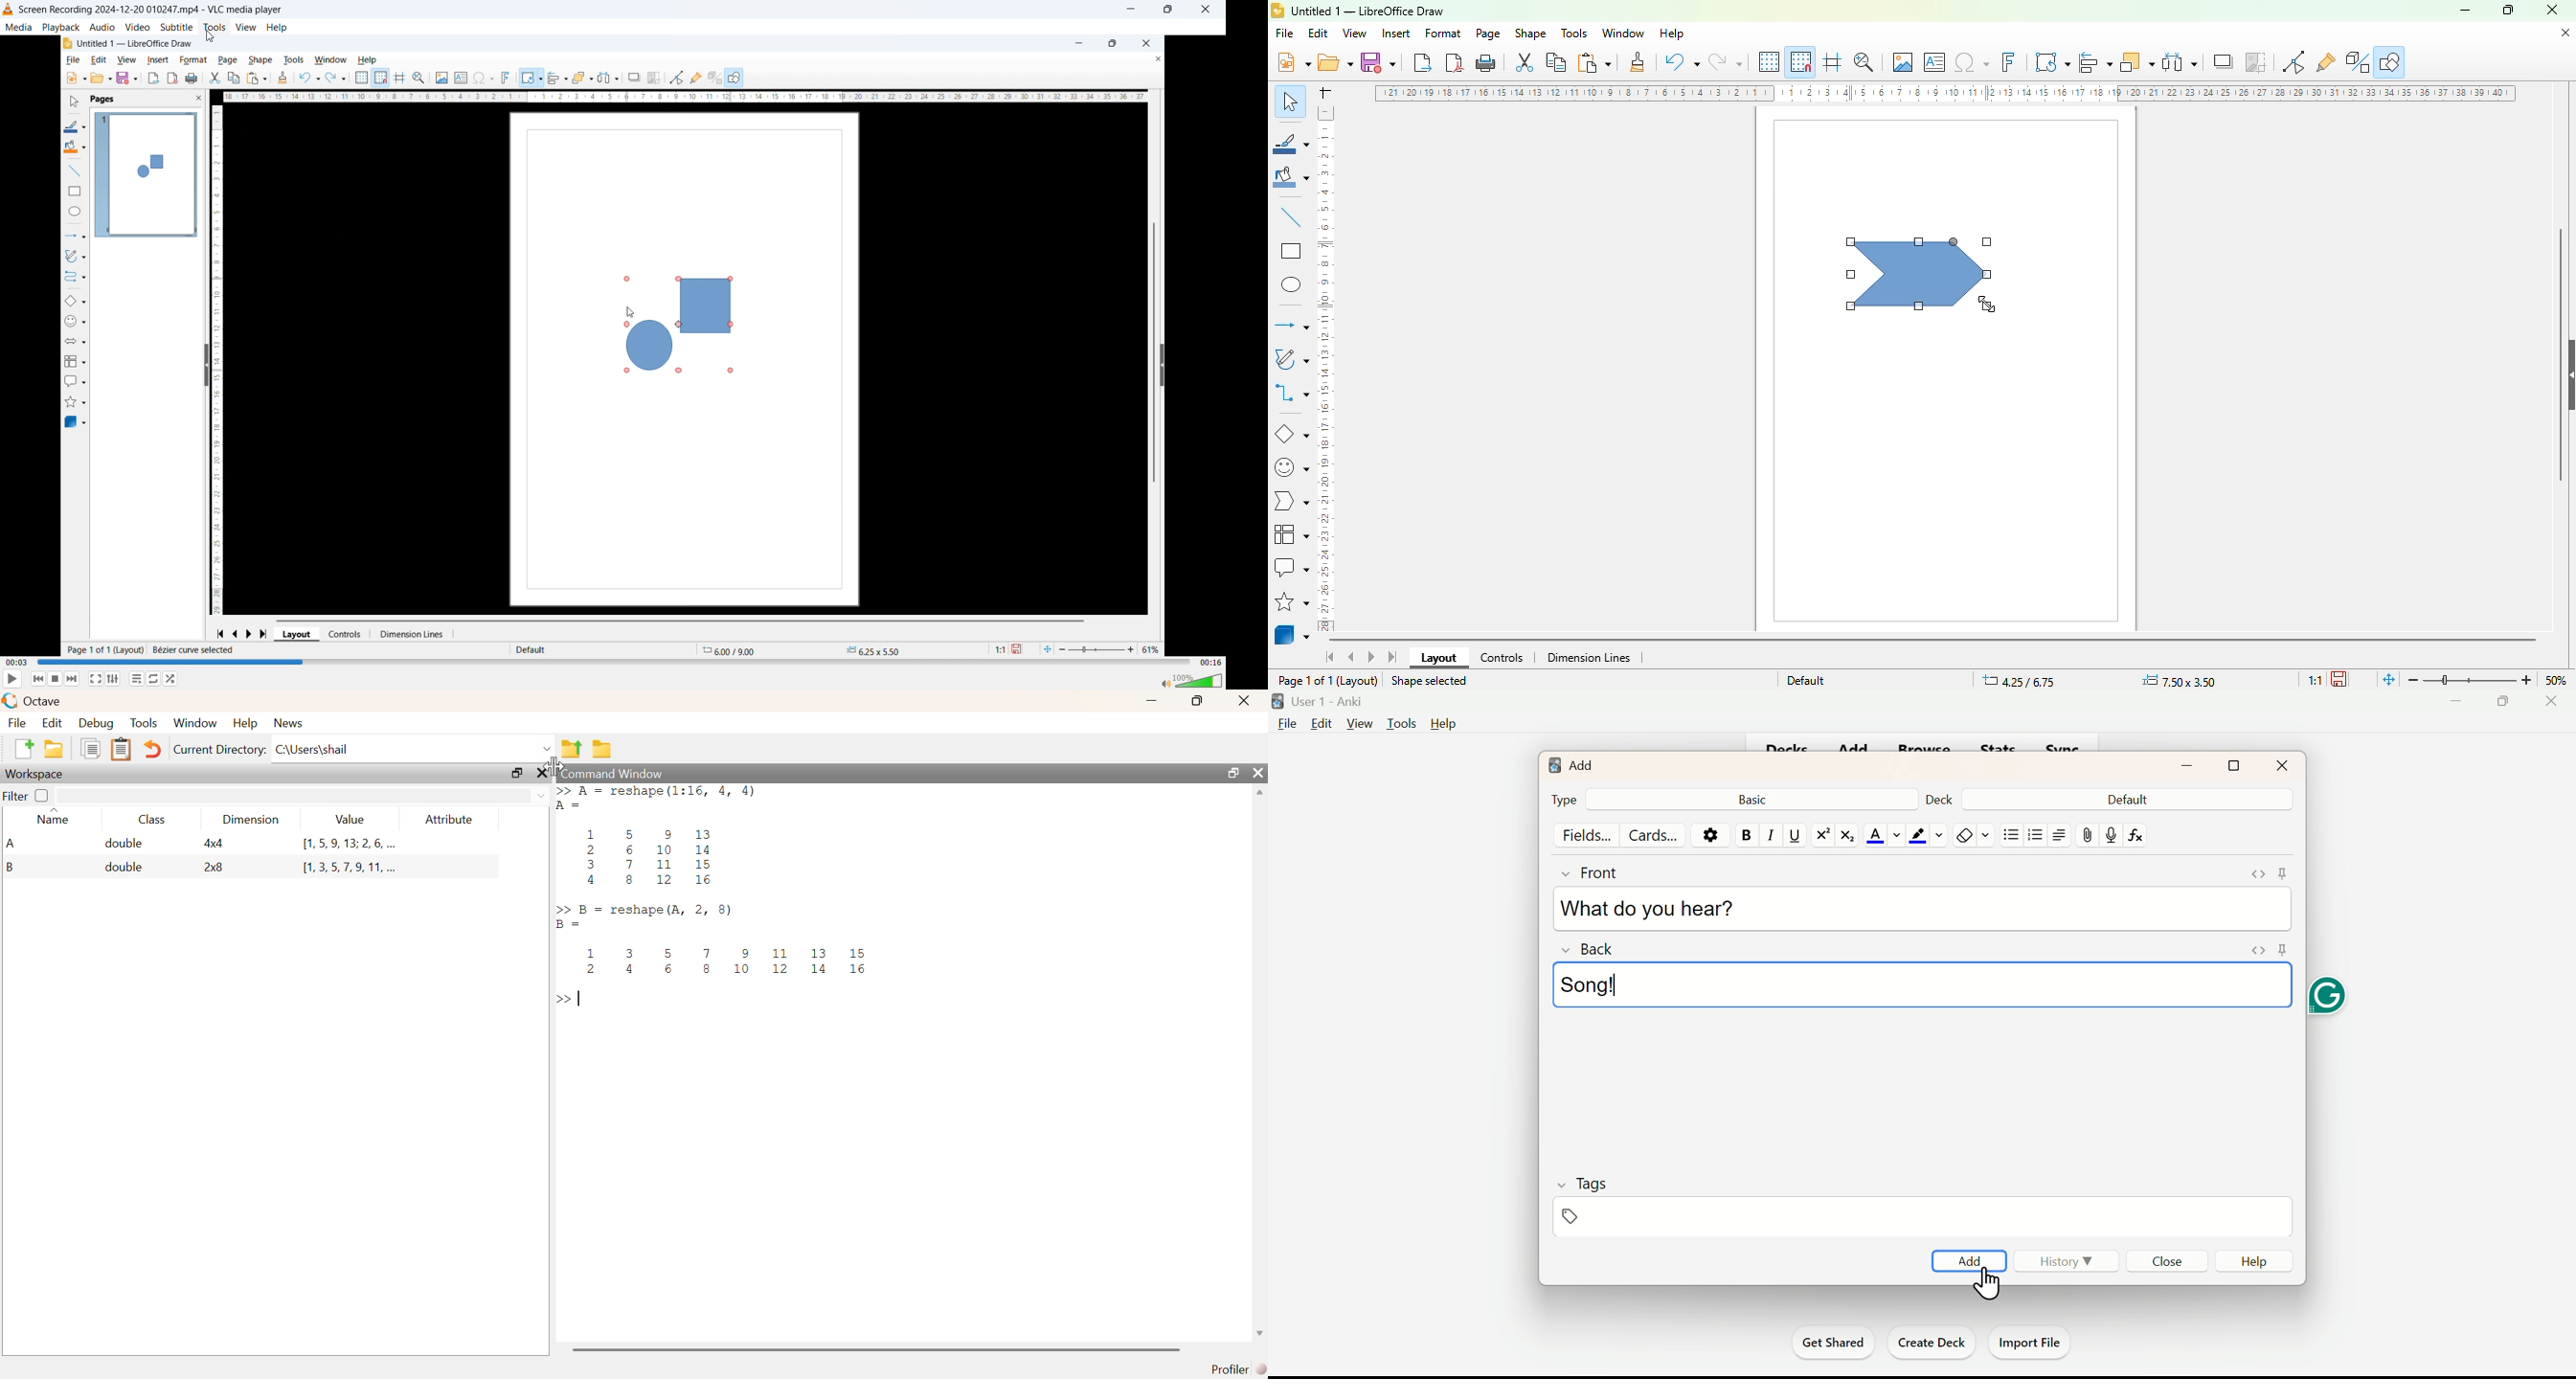 Image resolution: width=2576 pixels, height=1400 pixels. I want to click on print, so click(1486, 63).